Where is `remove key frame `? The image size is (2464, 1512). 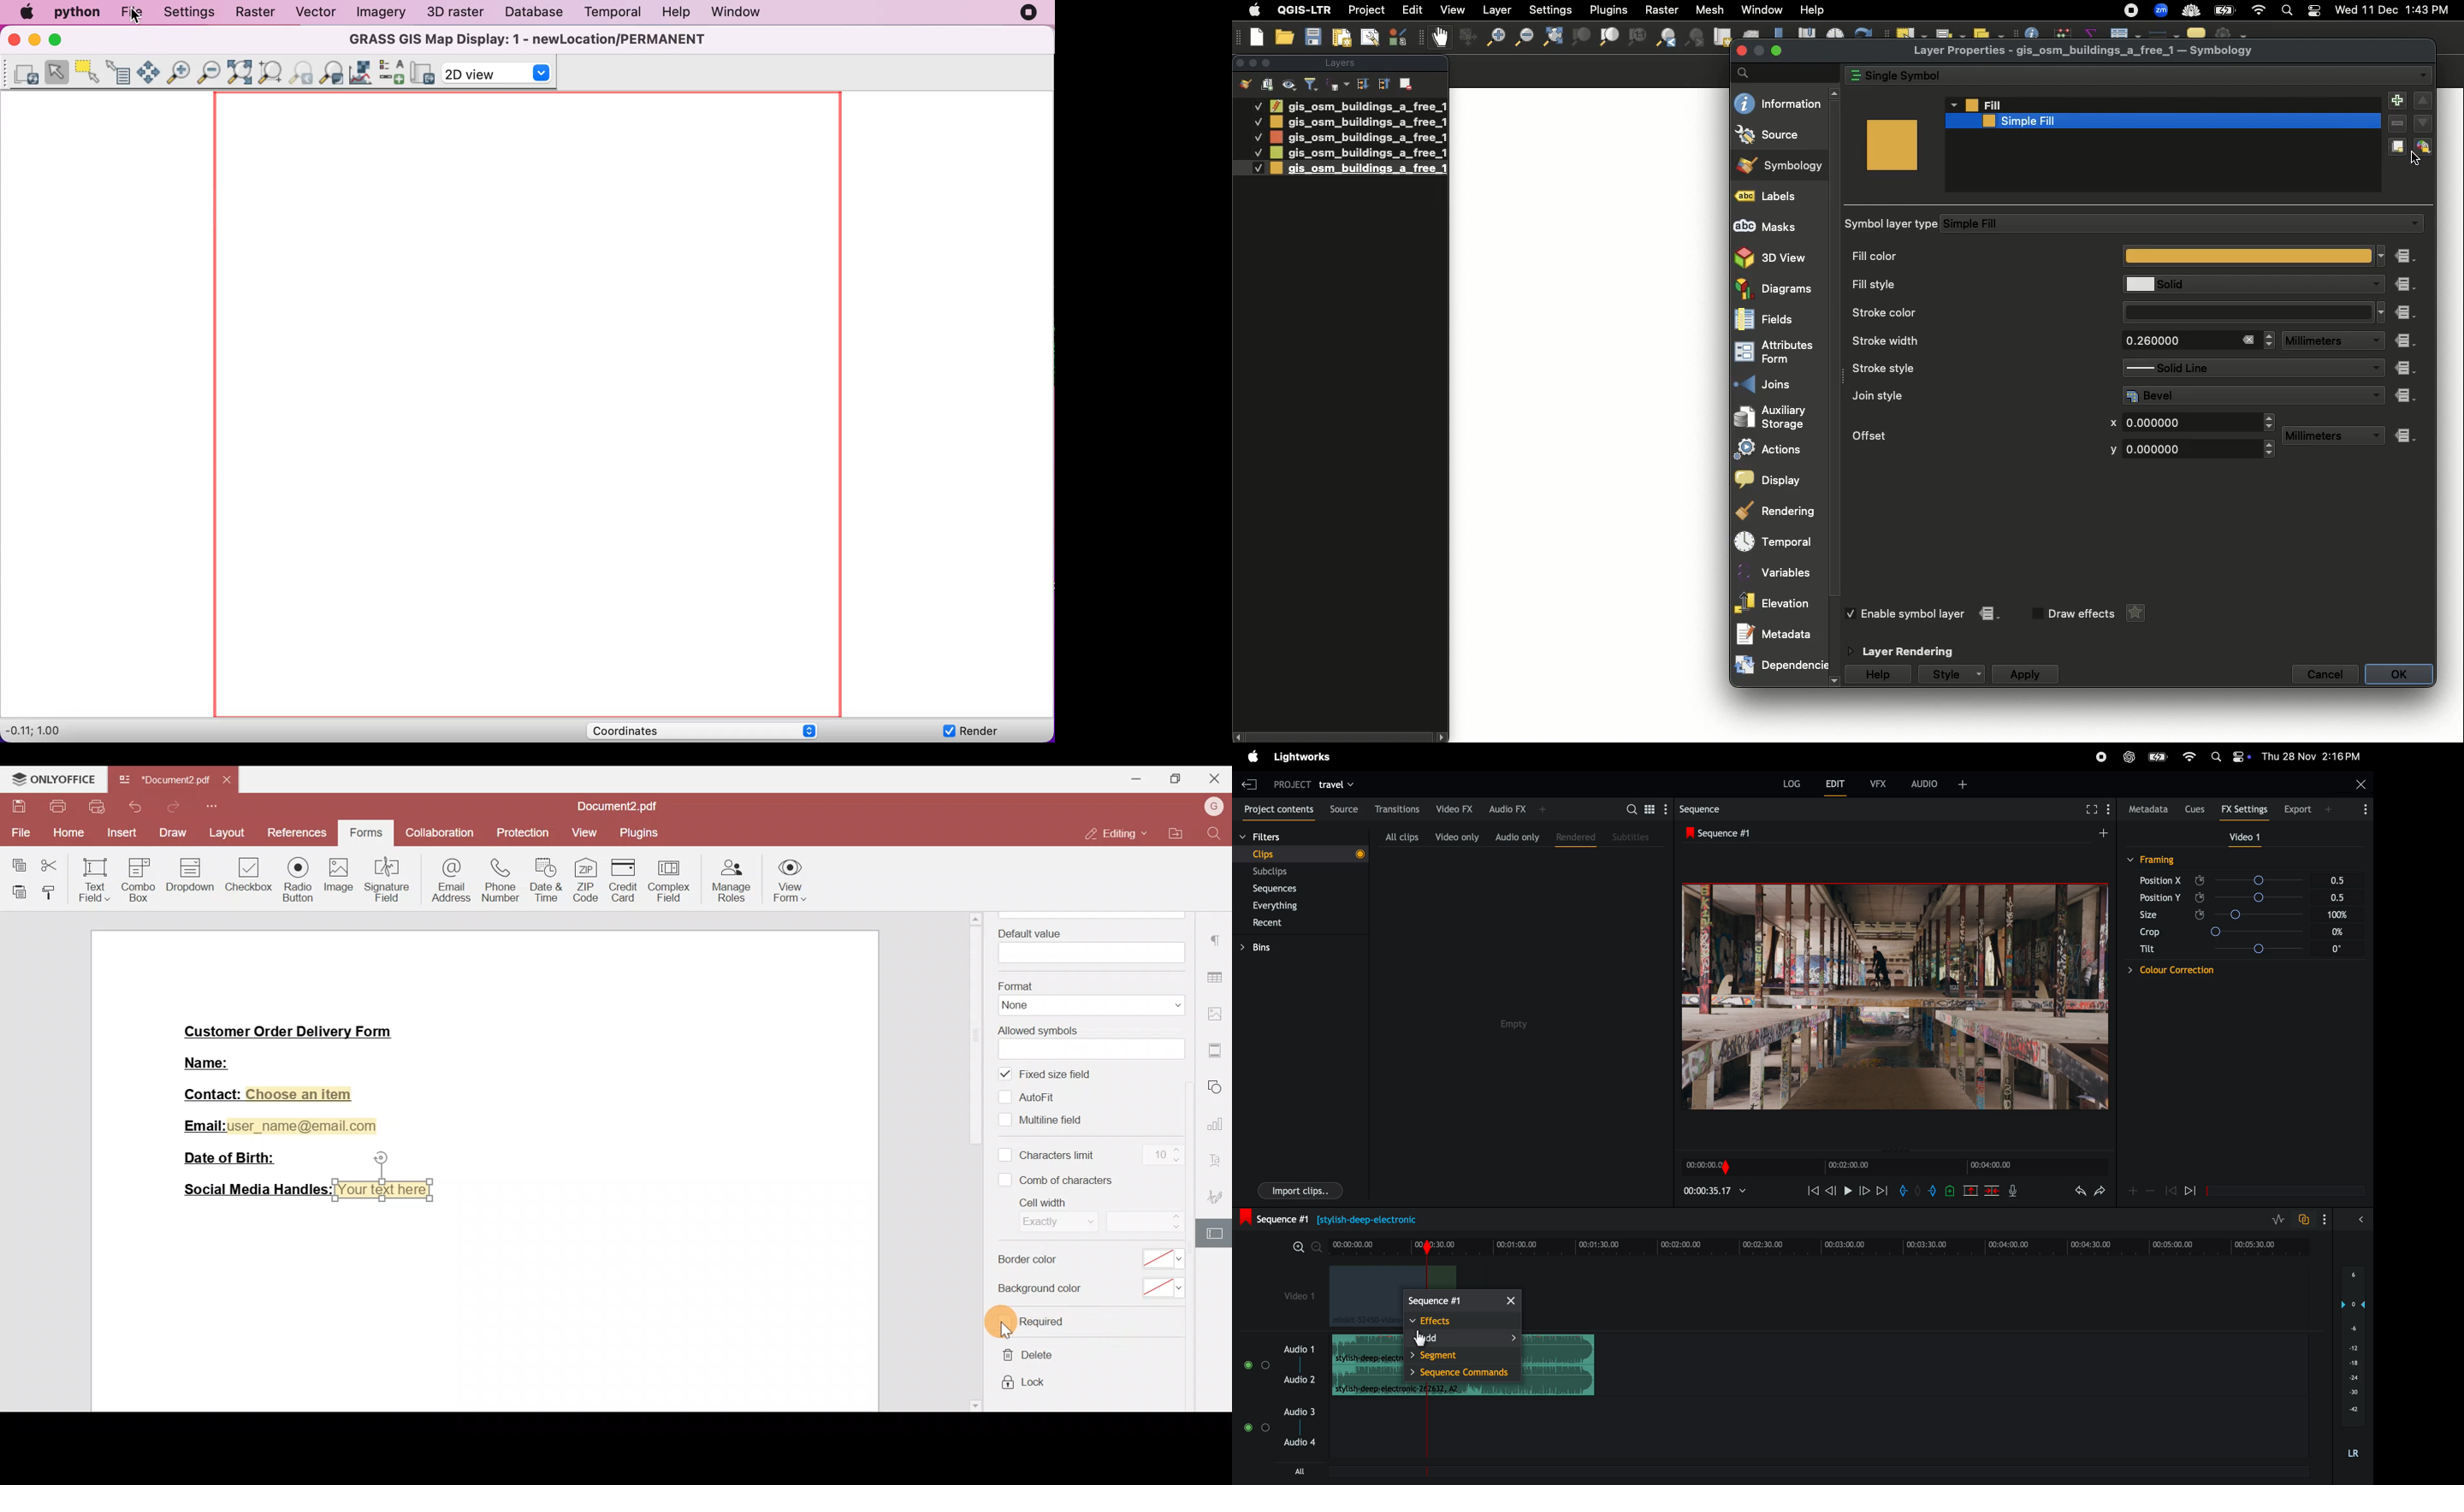 remove key frame  is located at coordinates (2151, 1191).